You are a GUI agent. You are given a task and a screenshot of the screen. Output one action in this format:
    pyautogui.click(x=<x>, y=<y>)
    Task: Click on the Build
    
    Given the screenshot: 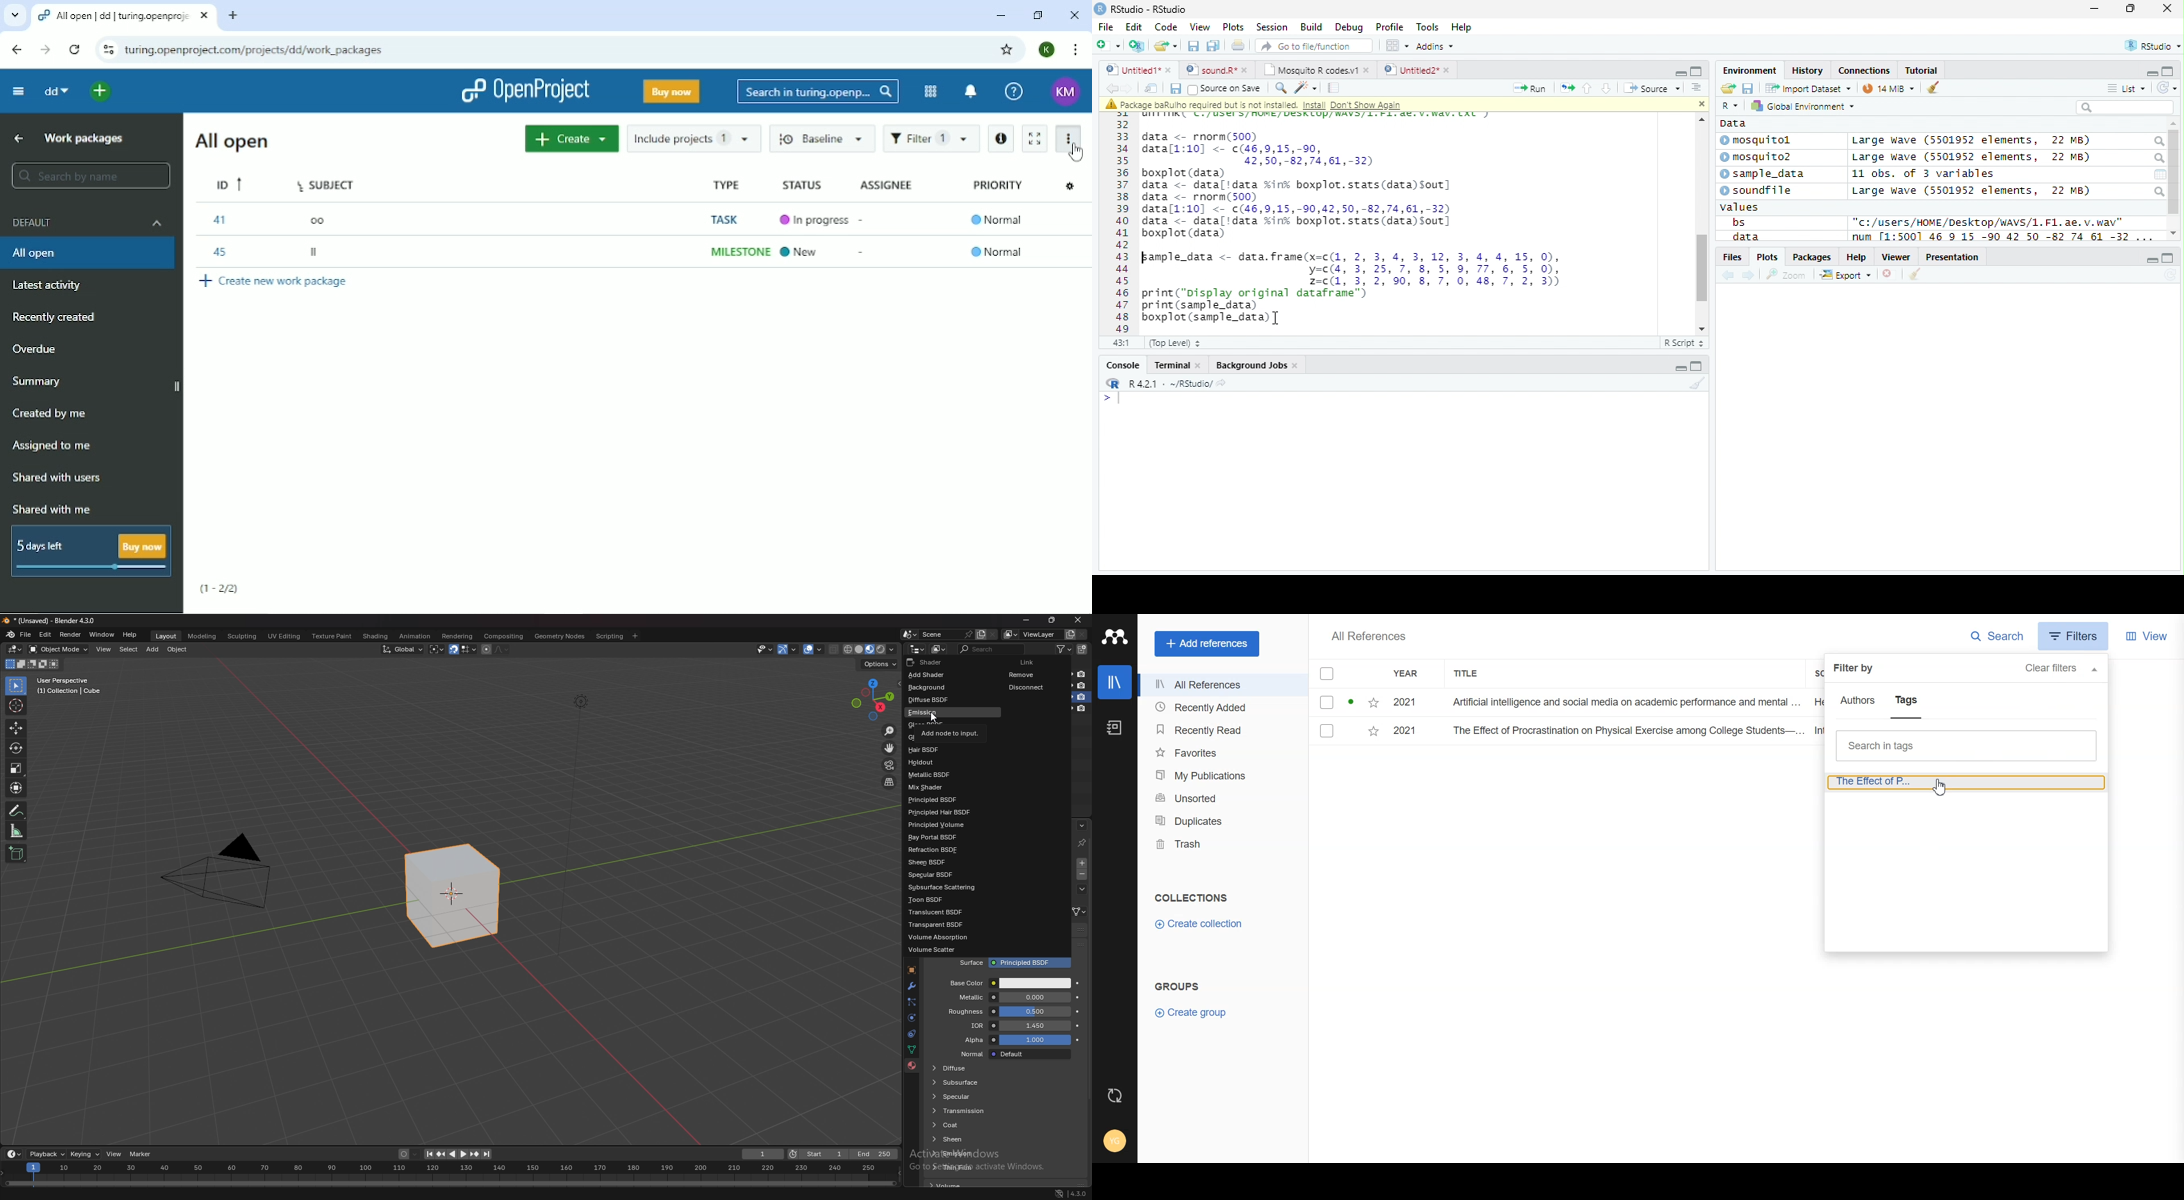 What is the action you would take?
    pyautogui.click(x=1312, y=26)
    